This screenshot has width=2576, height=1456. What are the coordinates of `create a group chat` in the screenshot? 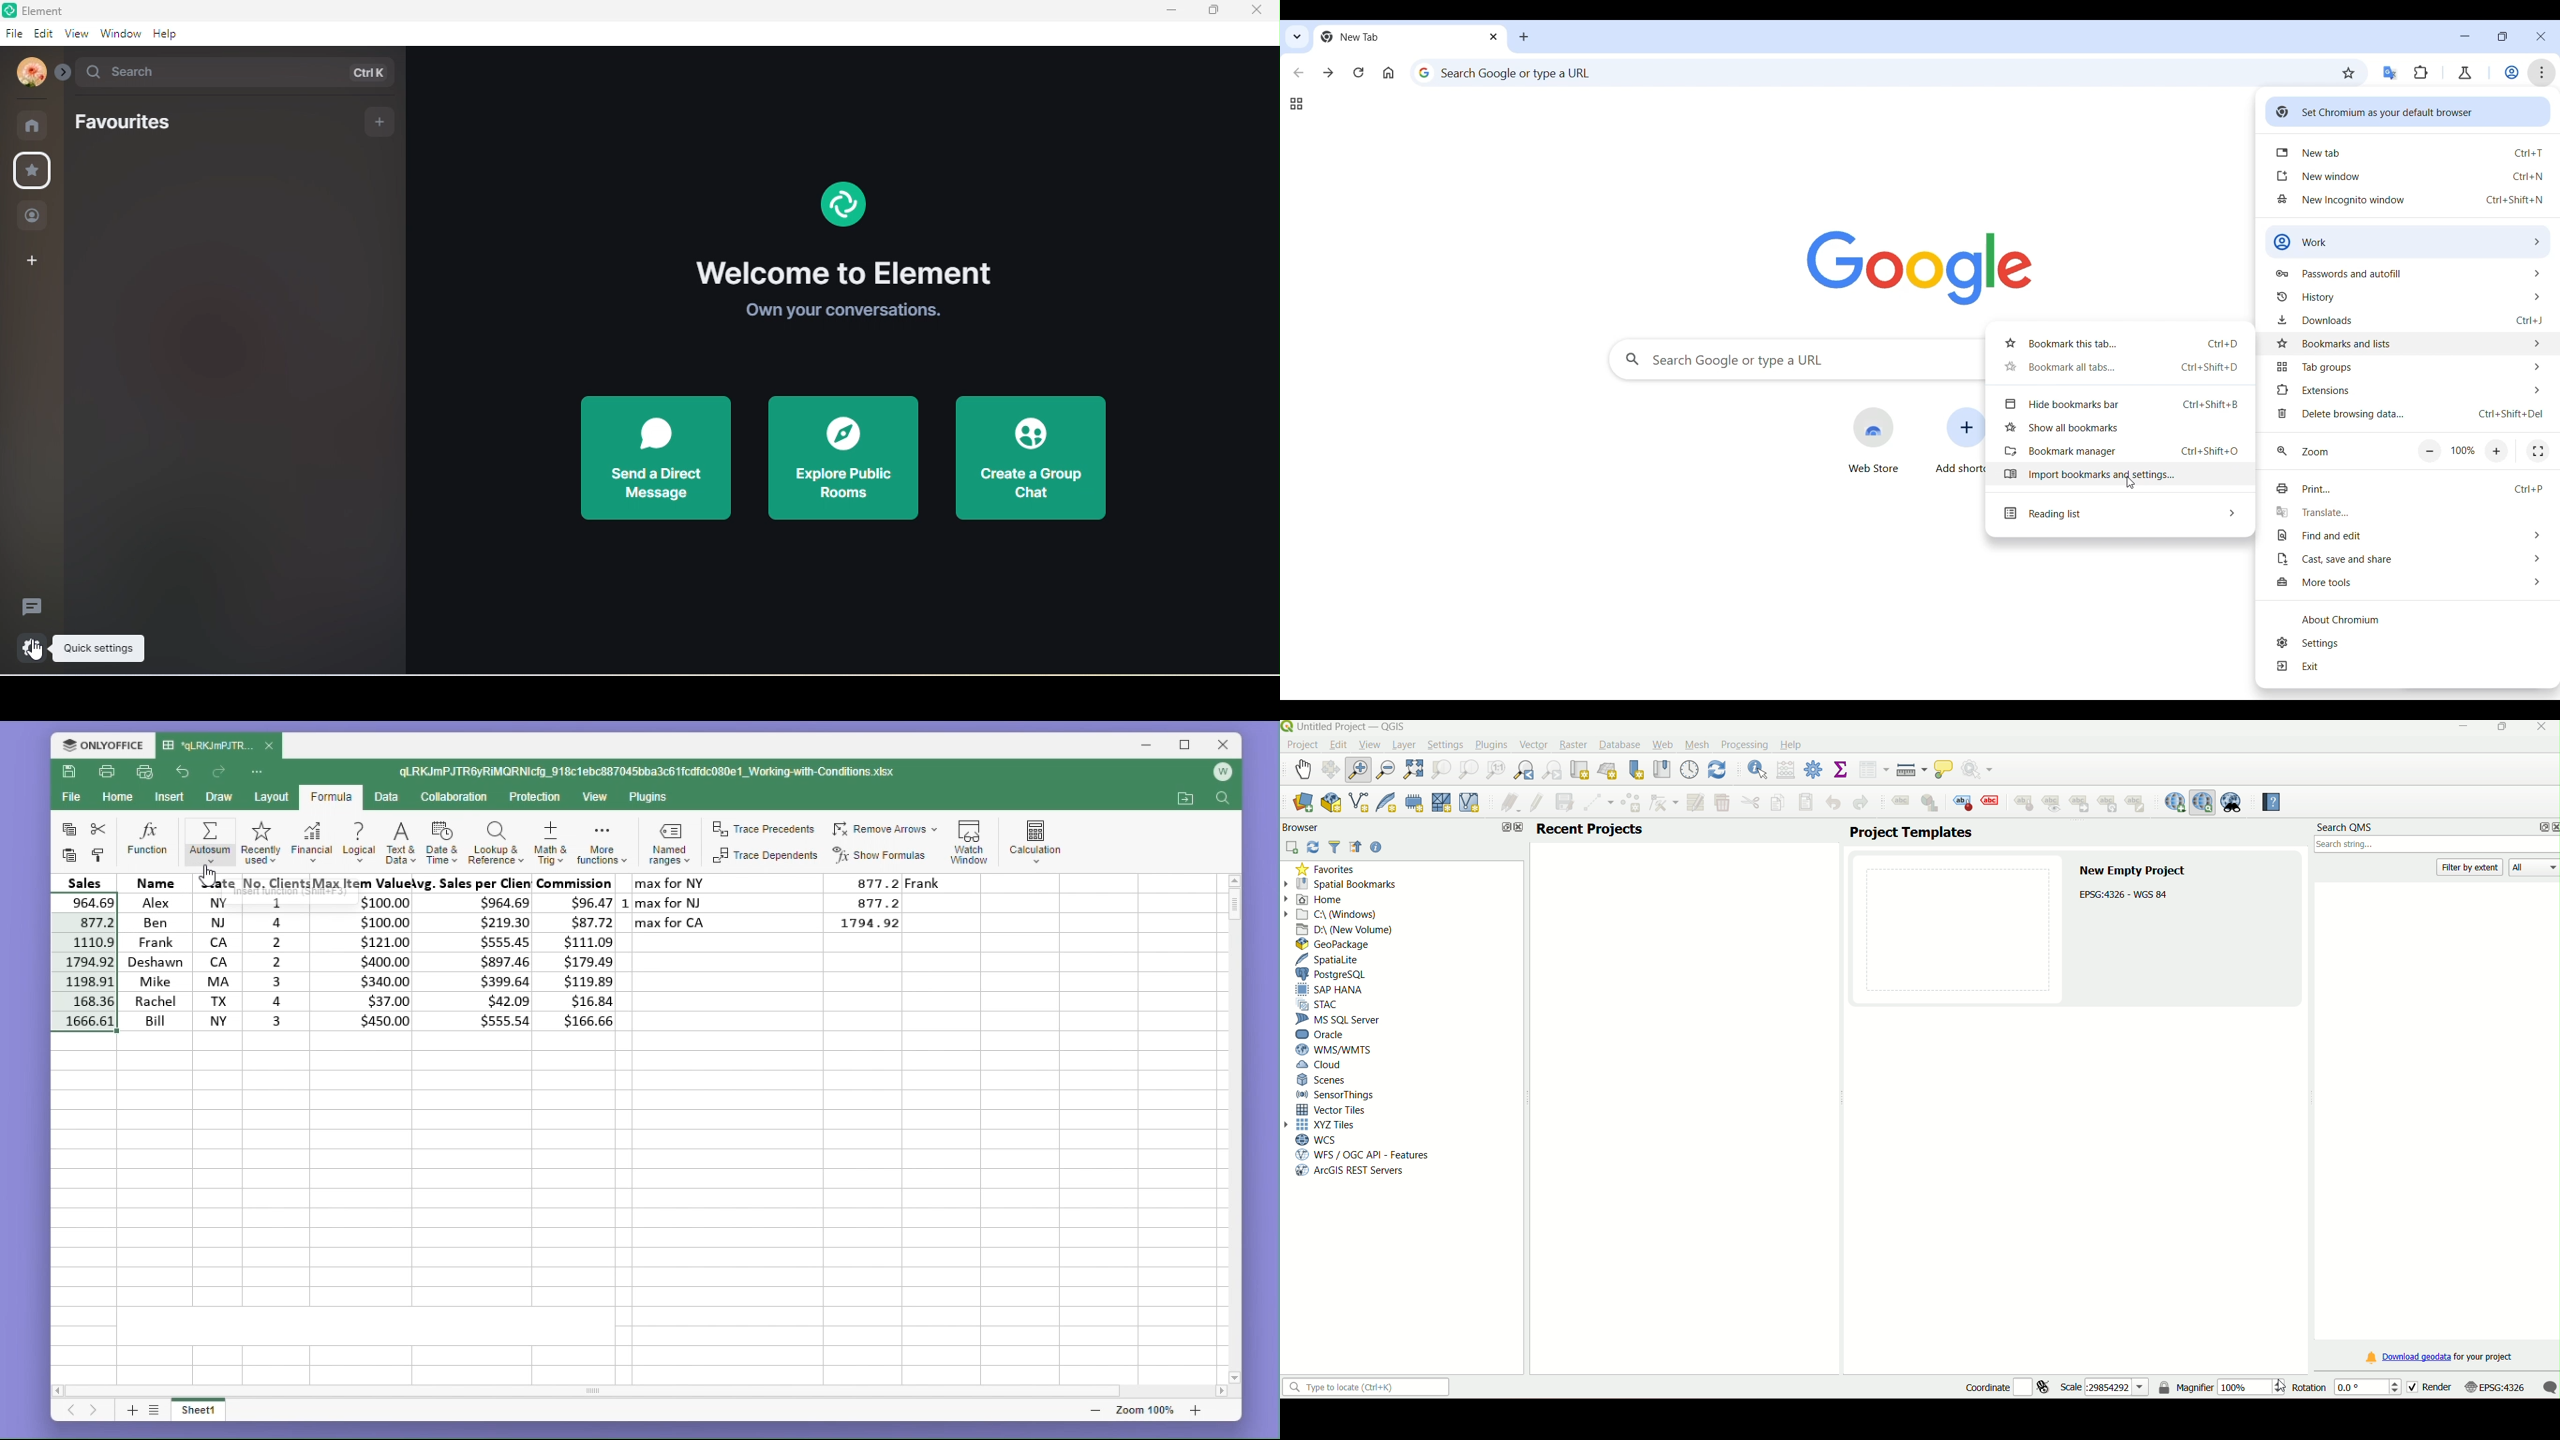 It's located at (1030, 454).